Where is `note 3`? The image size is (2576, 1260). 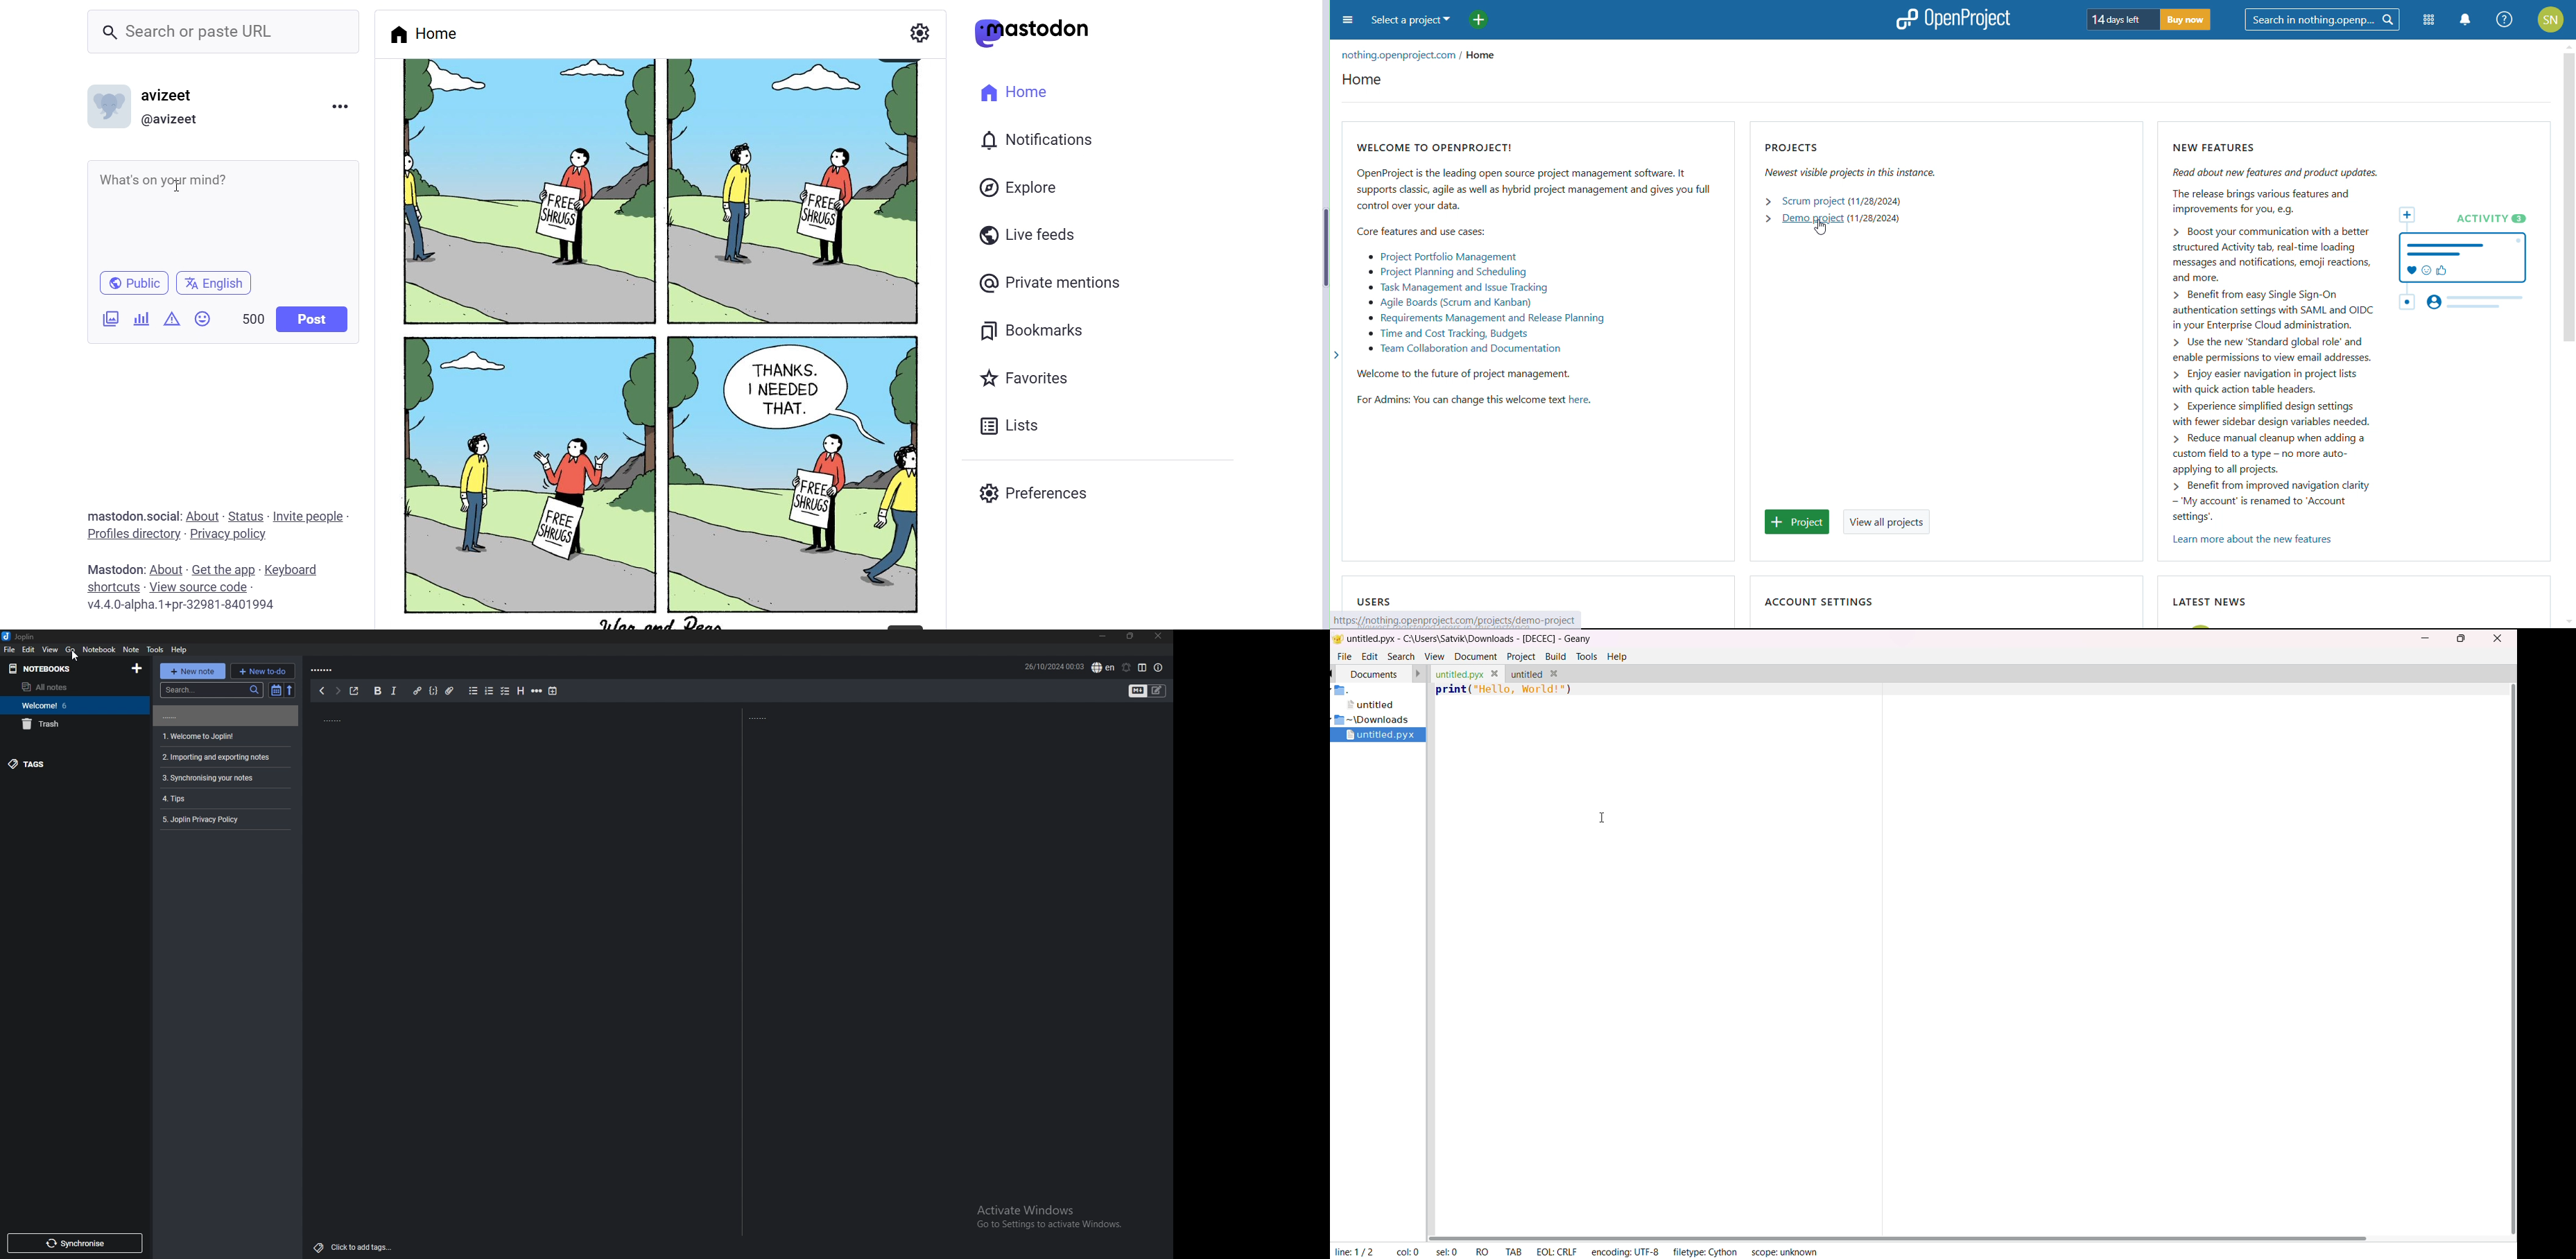
note 3 is located at coordinates (224, 757).